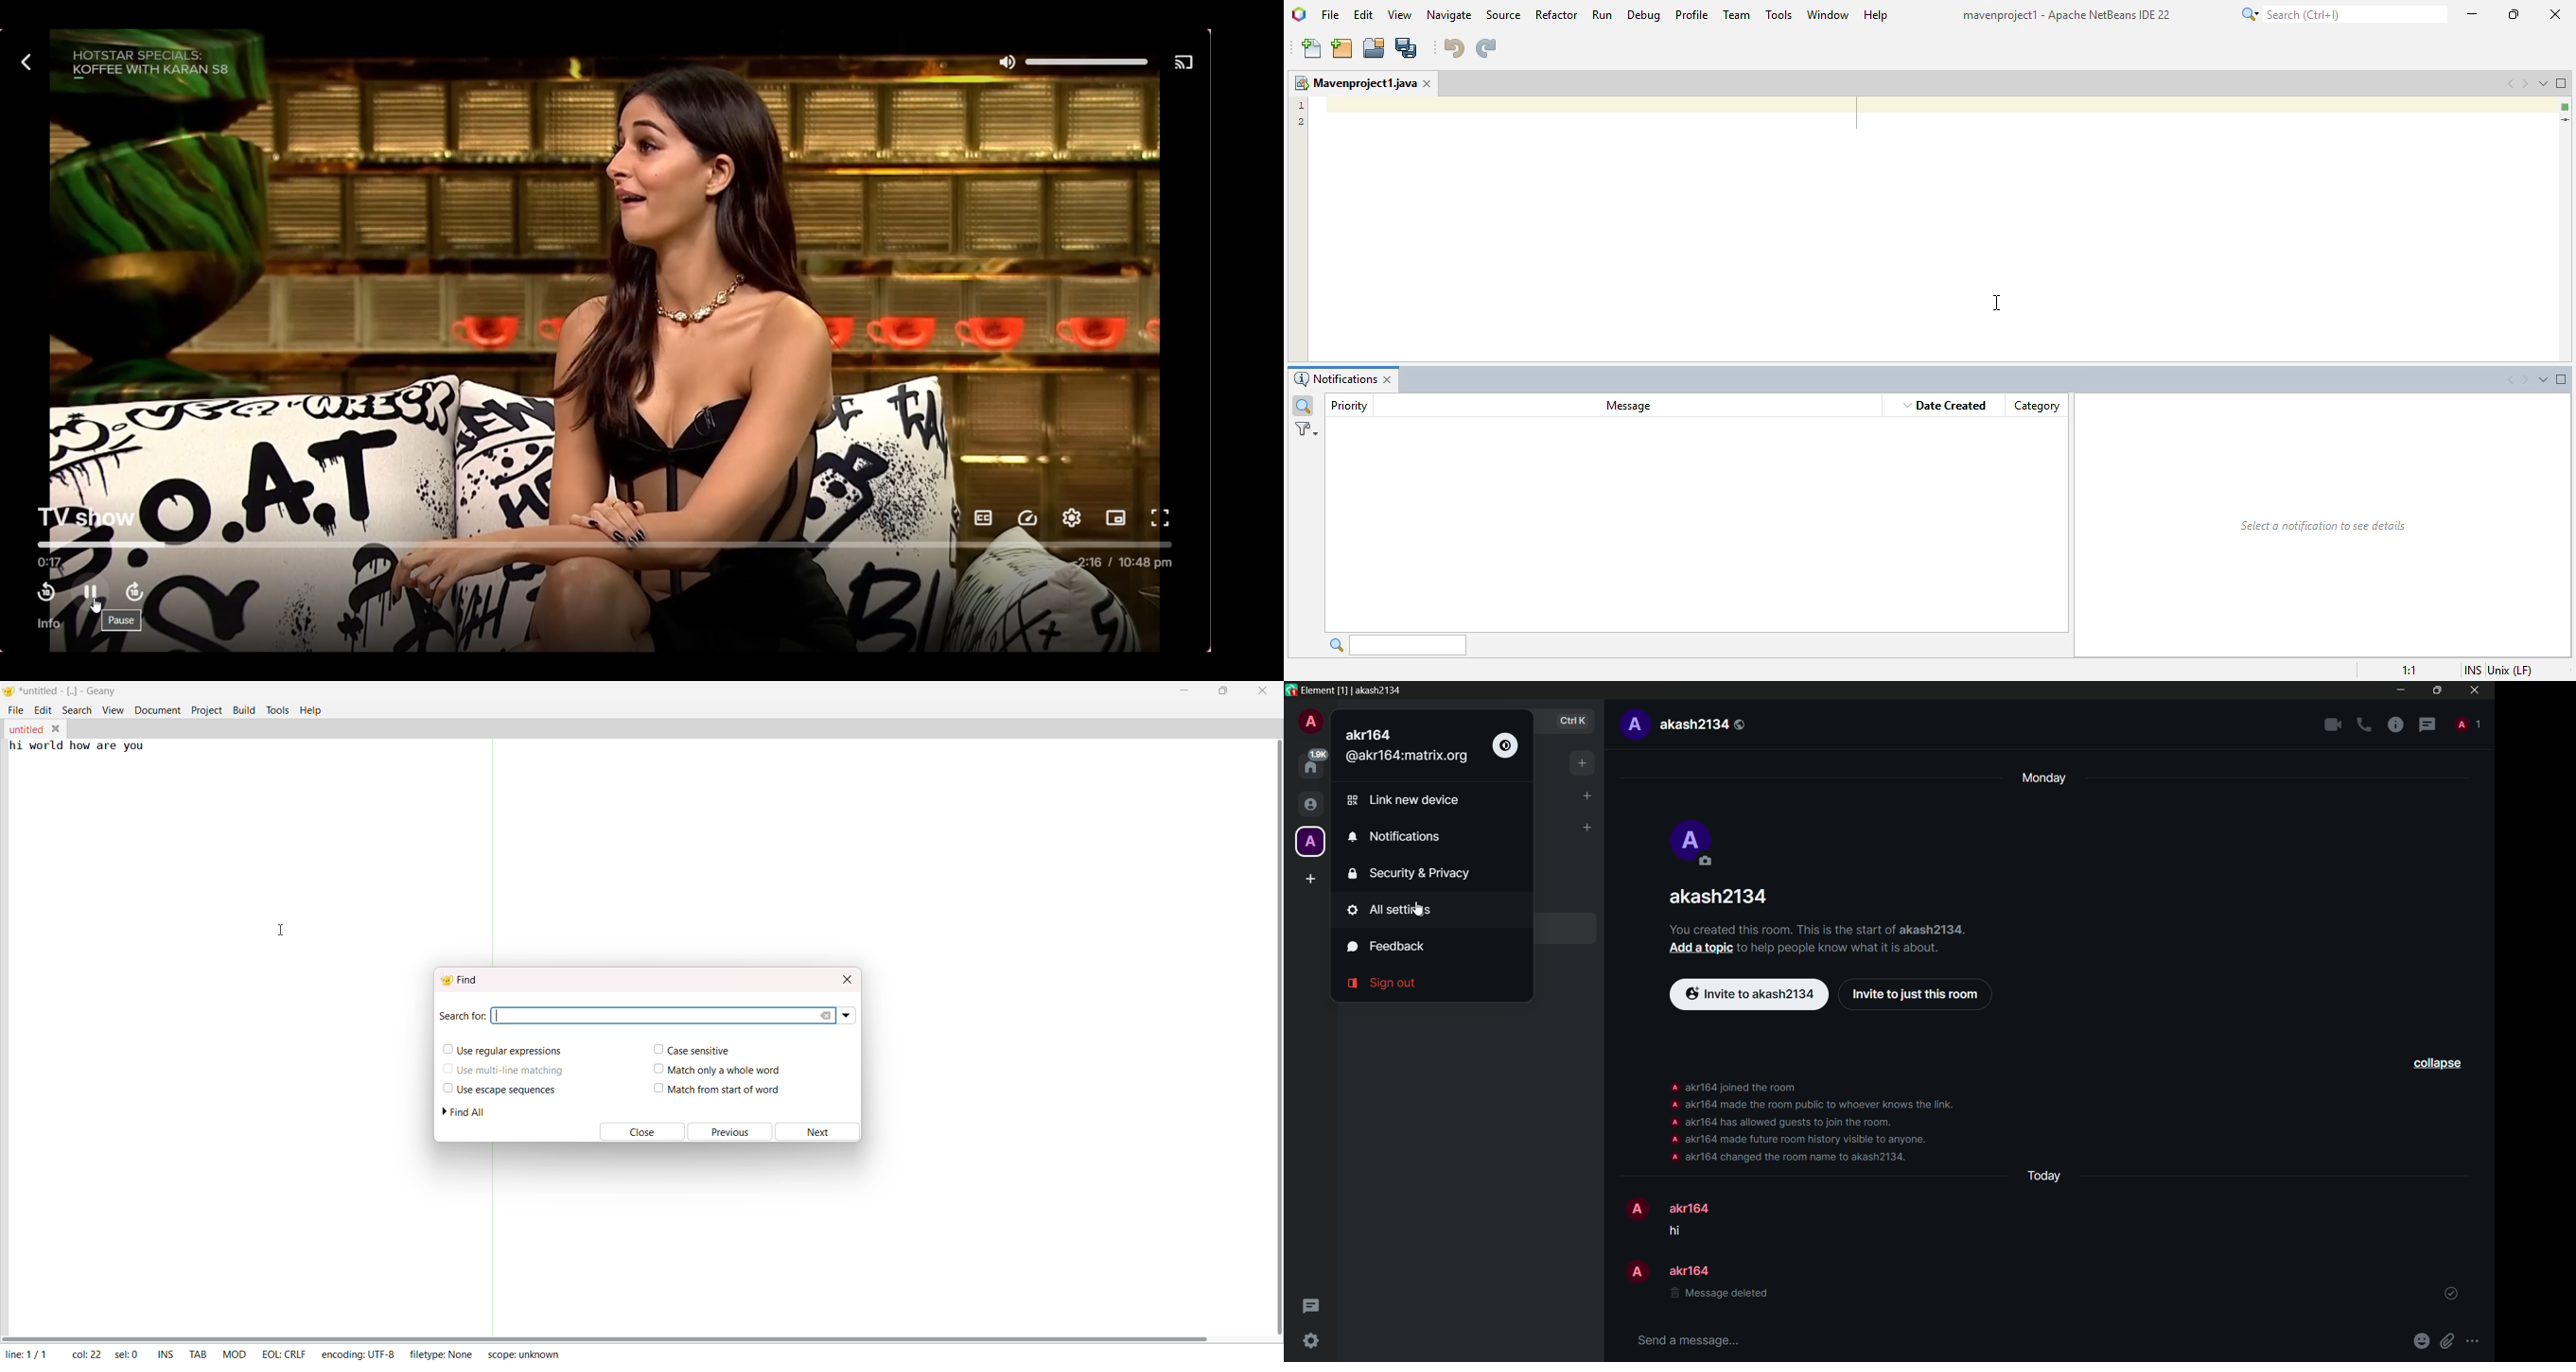  I want to click on team, so click(1737, 14).